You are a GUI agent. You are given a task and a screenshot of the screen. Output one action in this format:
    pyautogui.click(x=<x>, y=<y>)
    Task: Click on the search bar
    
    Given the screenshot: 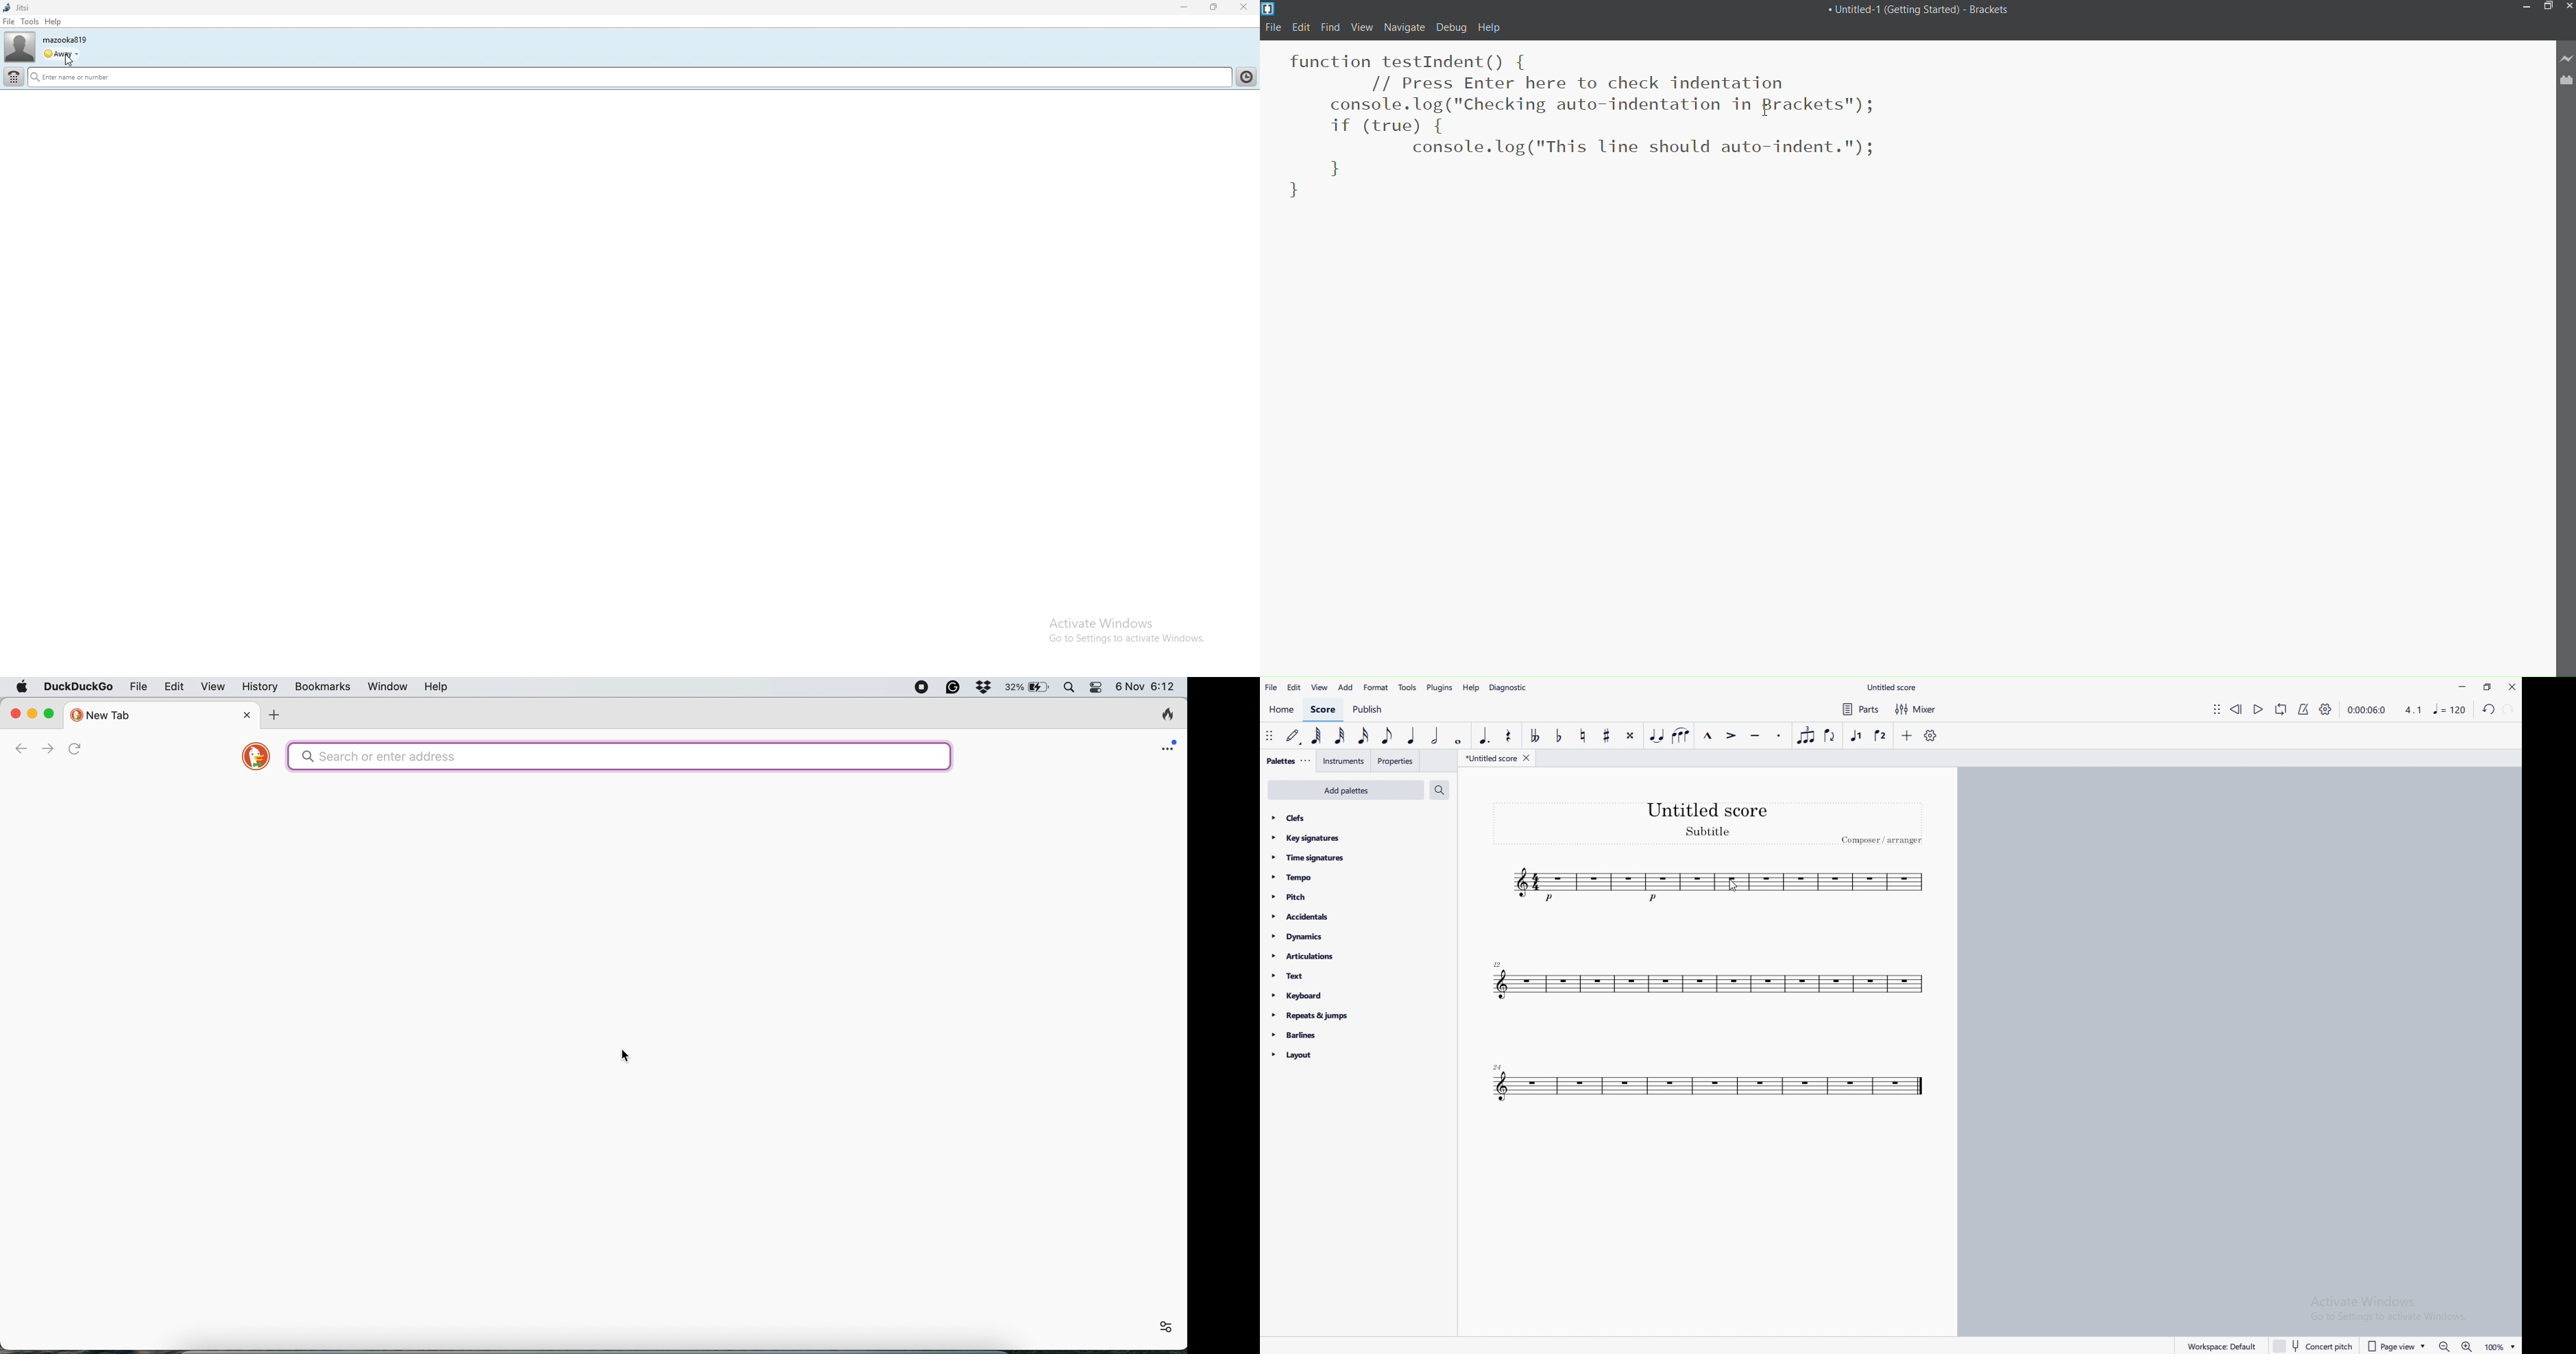 What is the action you would take?
    pyautogui.click(x=631, y=757)
    